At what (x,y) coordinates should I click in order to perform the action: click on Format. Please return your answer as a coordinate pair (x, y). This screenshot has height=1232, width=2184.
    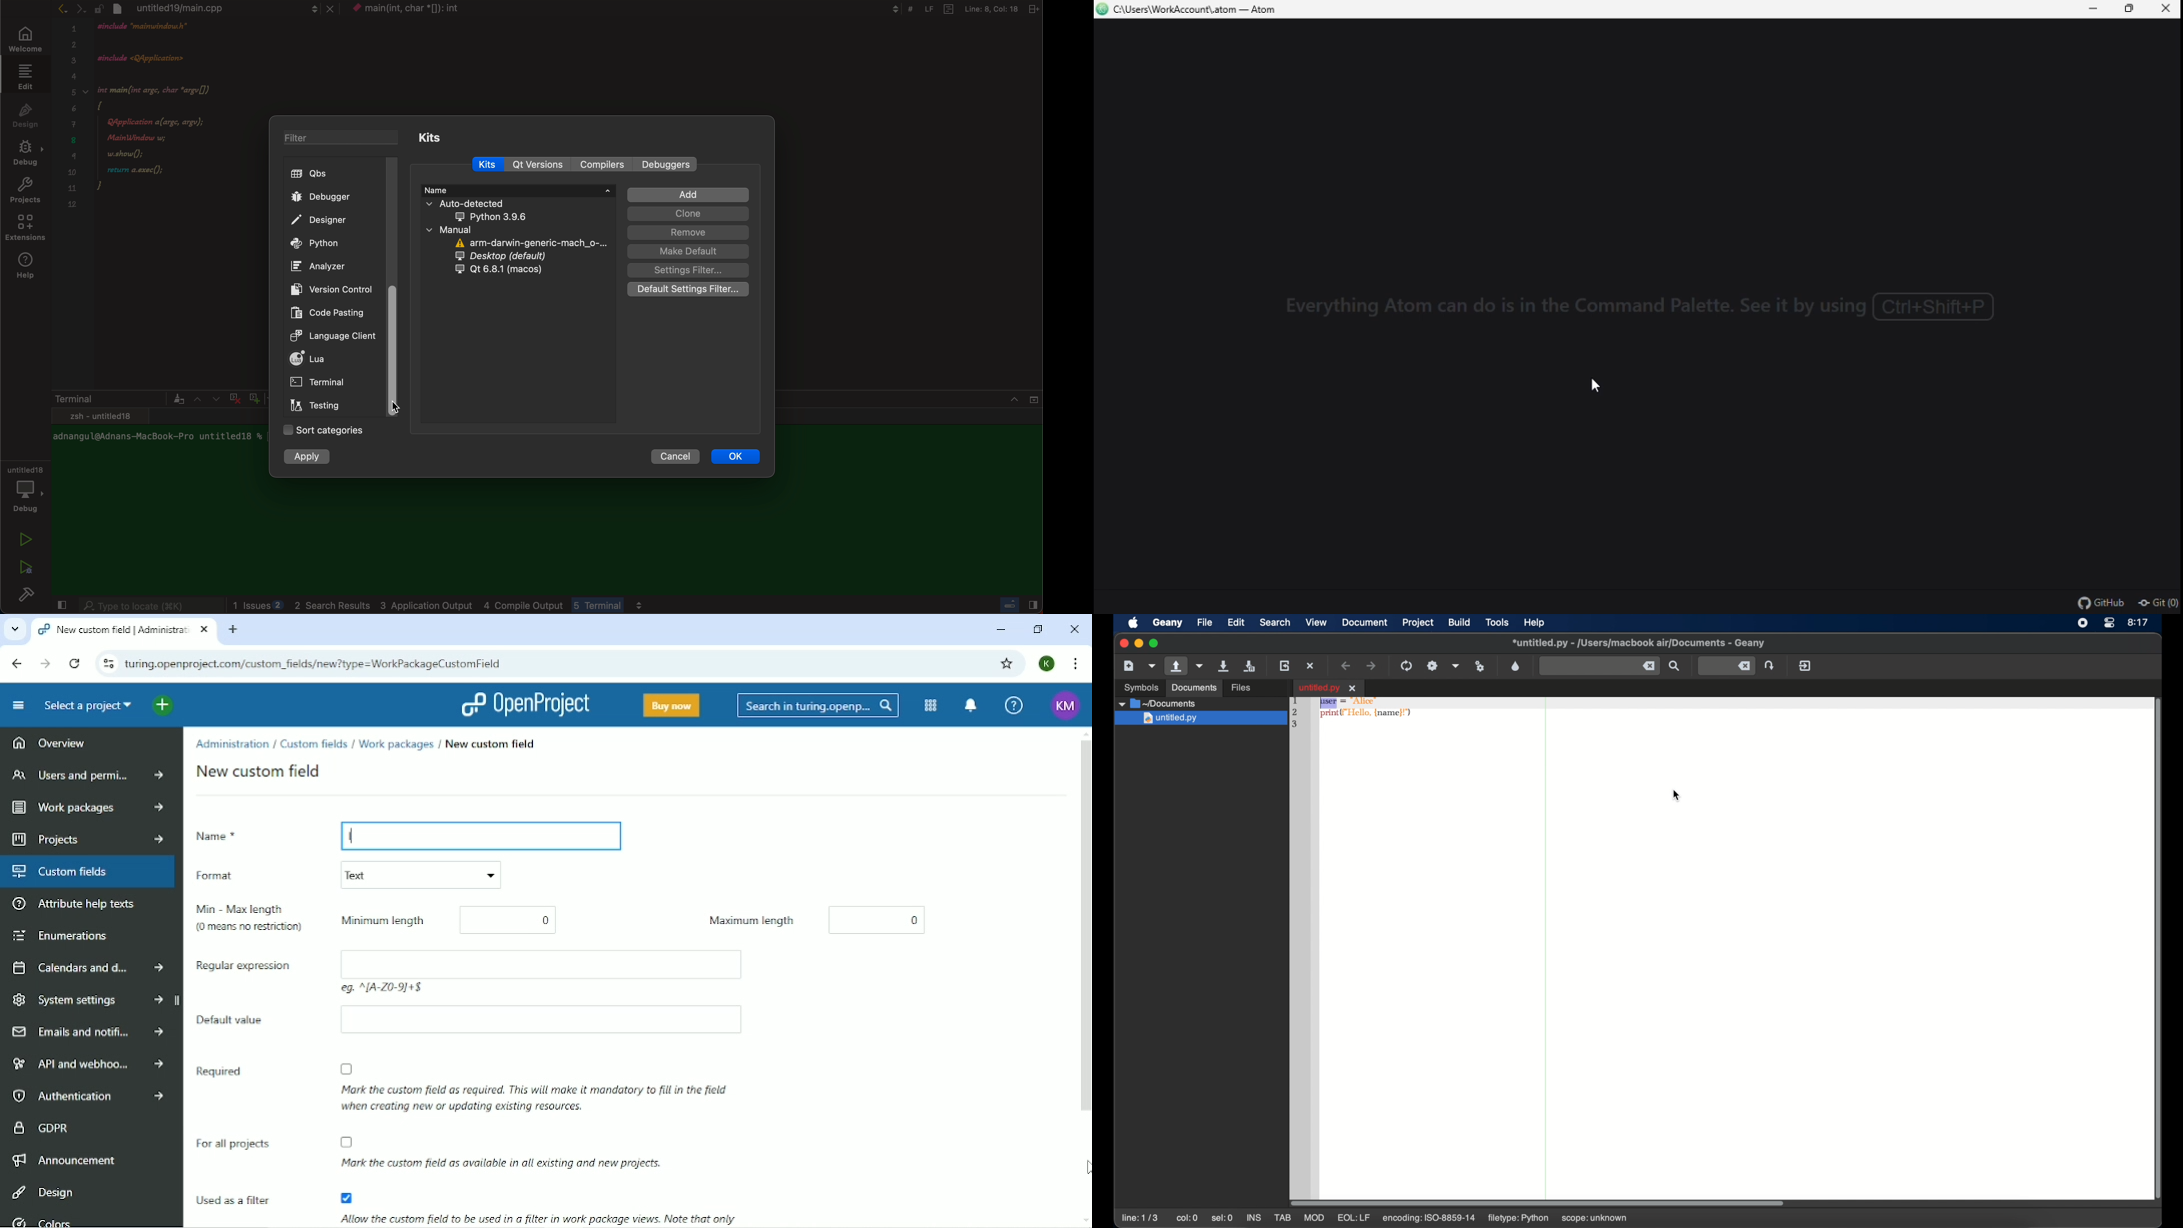
    Looking at the image, I should click on (251, 876).